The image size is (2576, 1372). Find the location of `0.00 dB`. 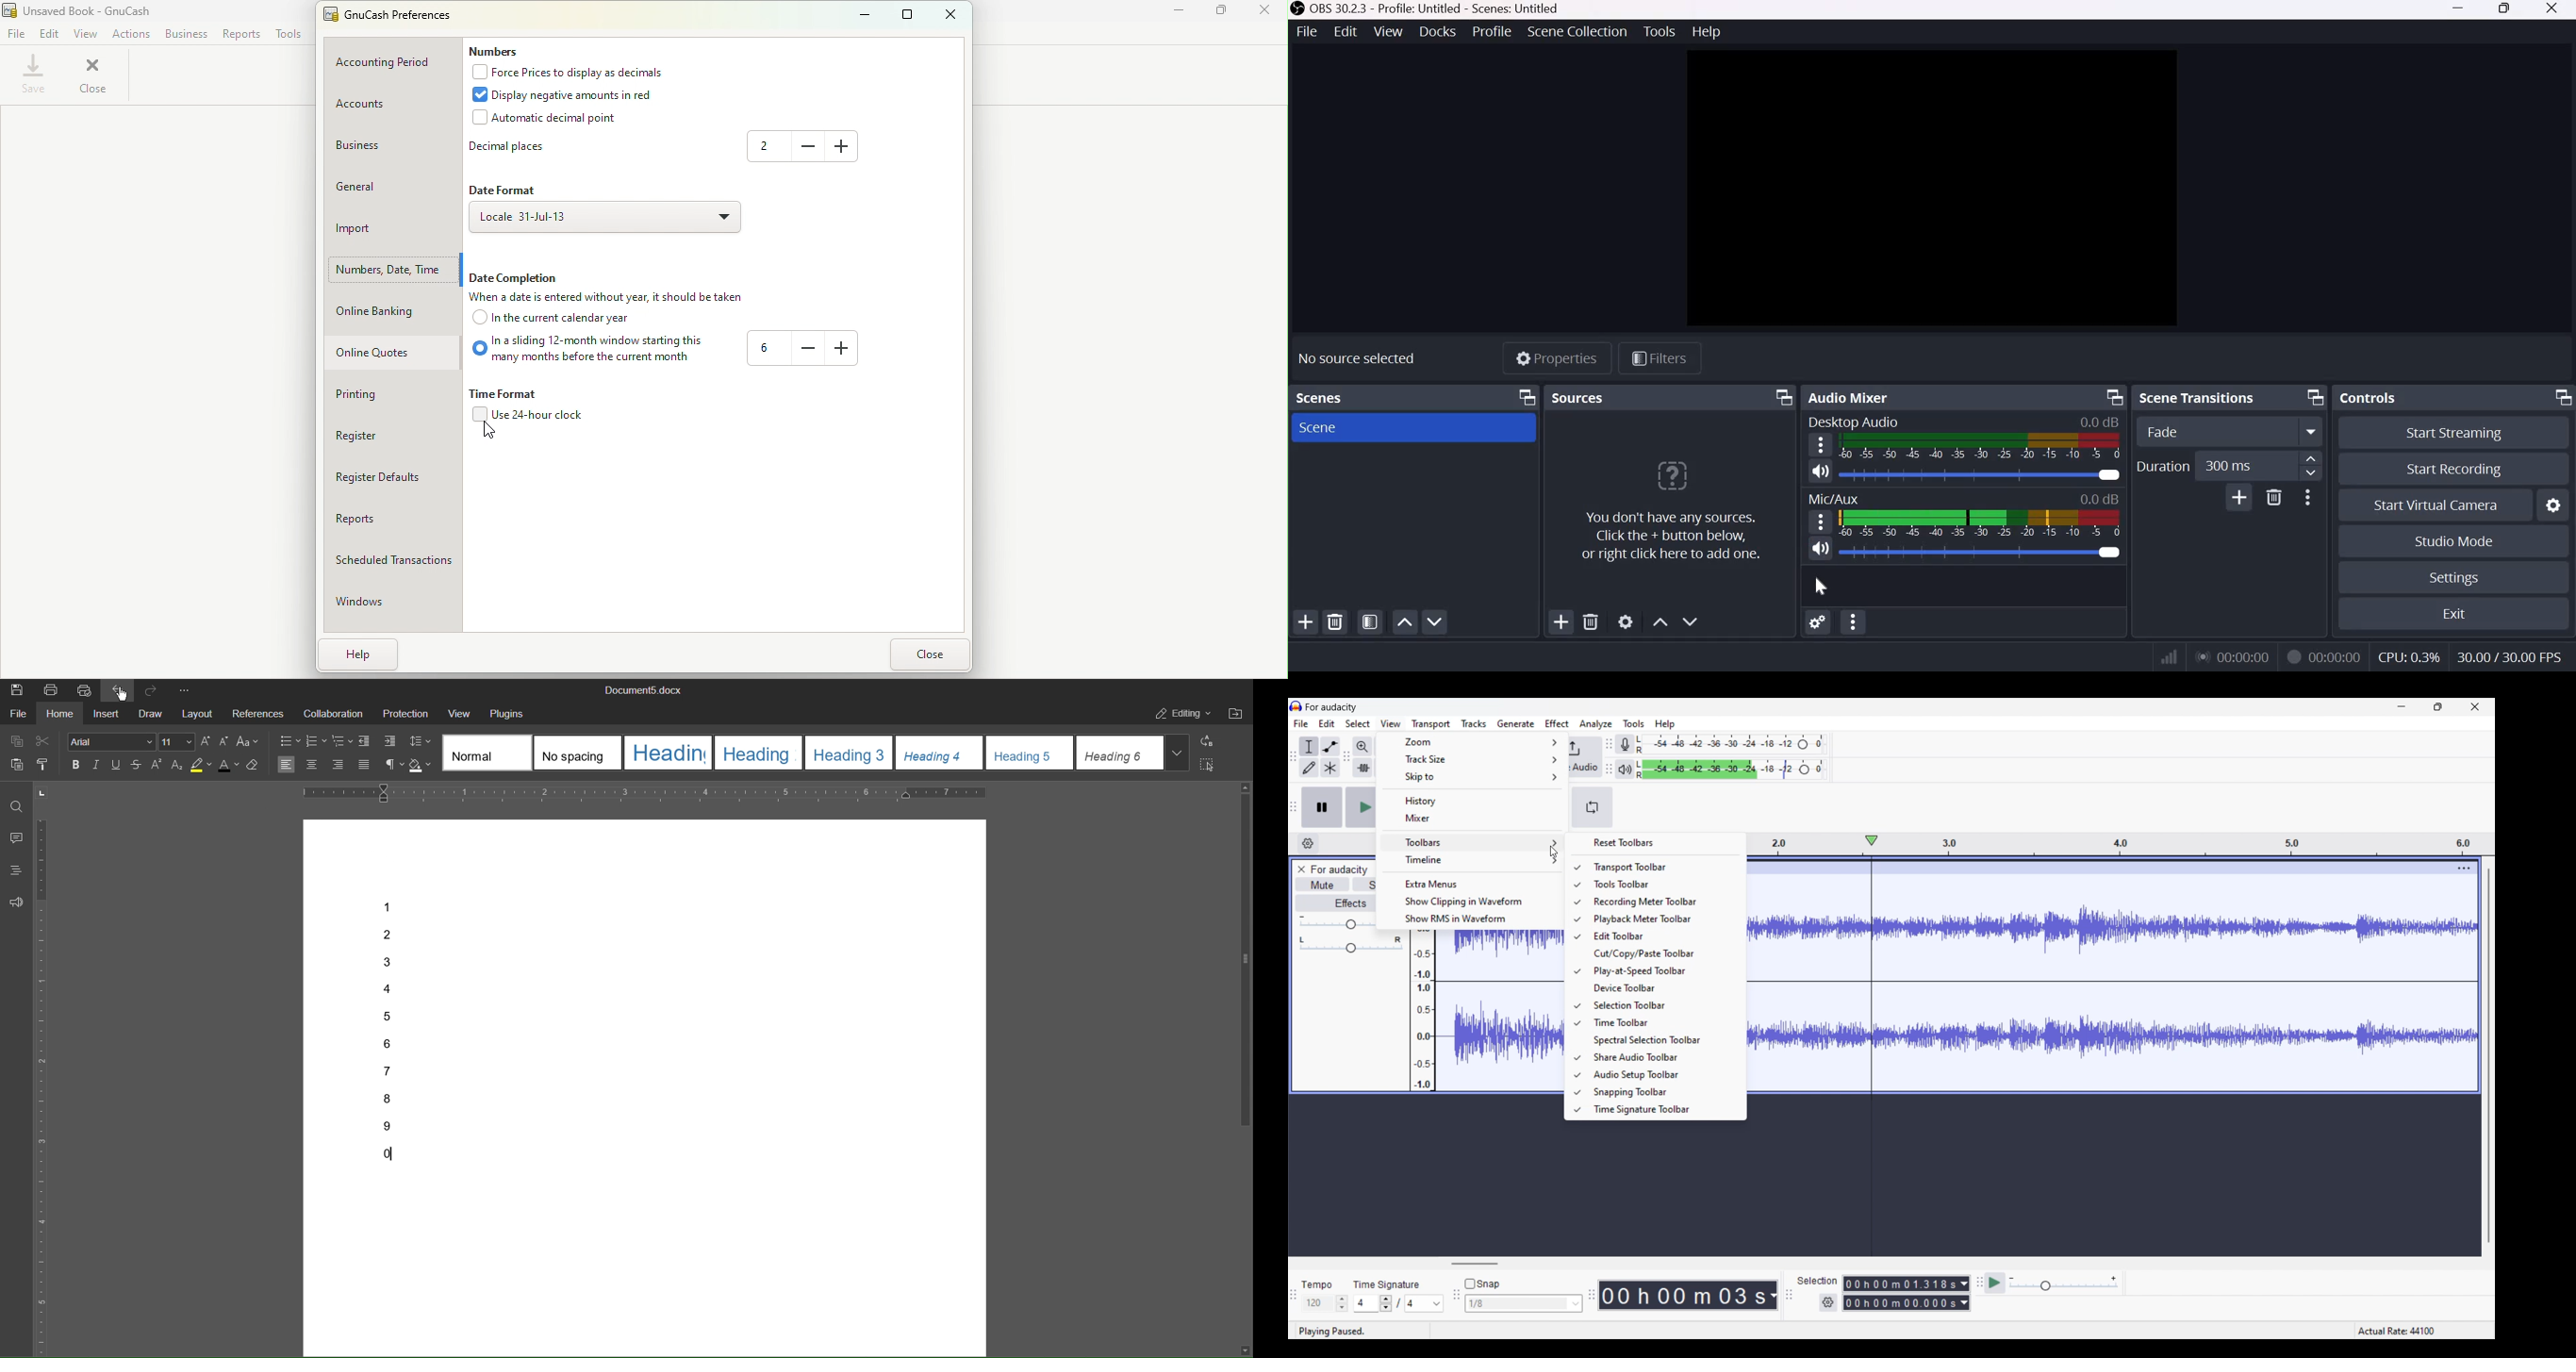

0.00 dB is located at coordinates (2100, 498).